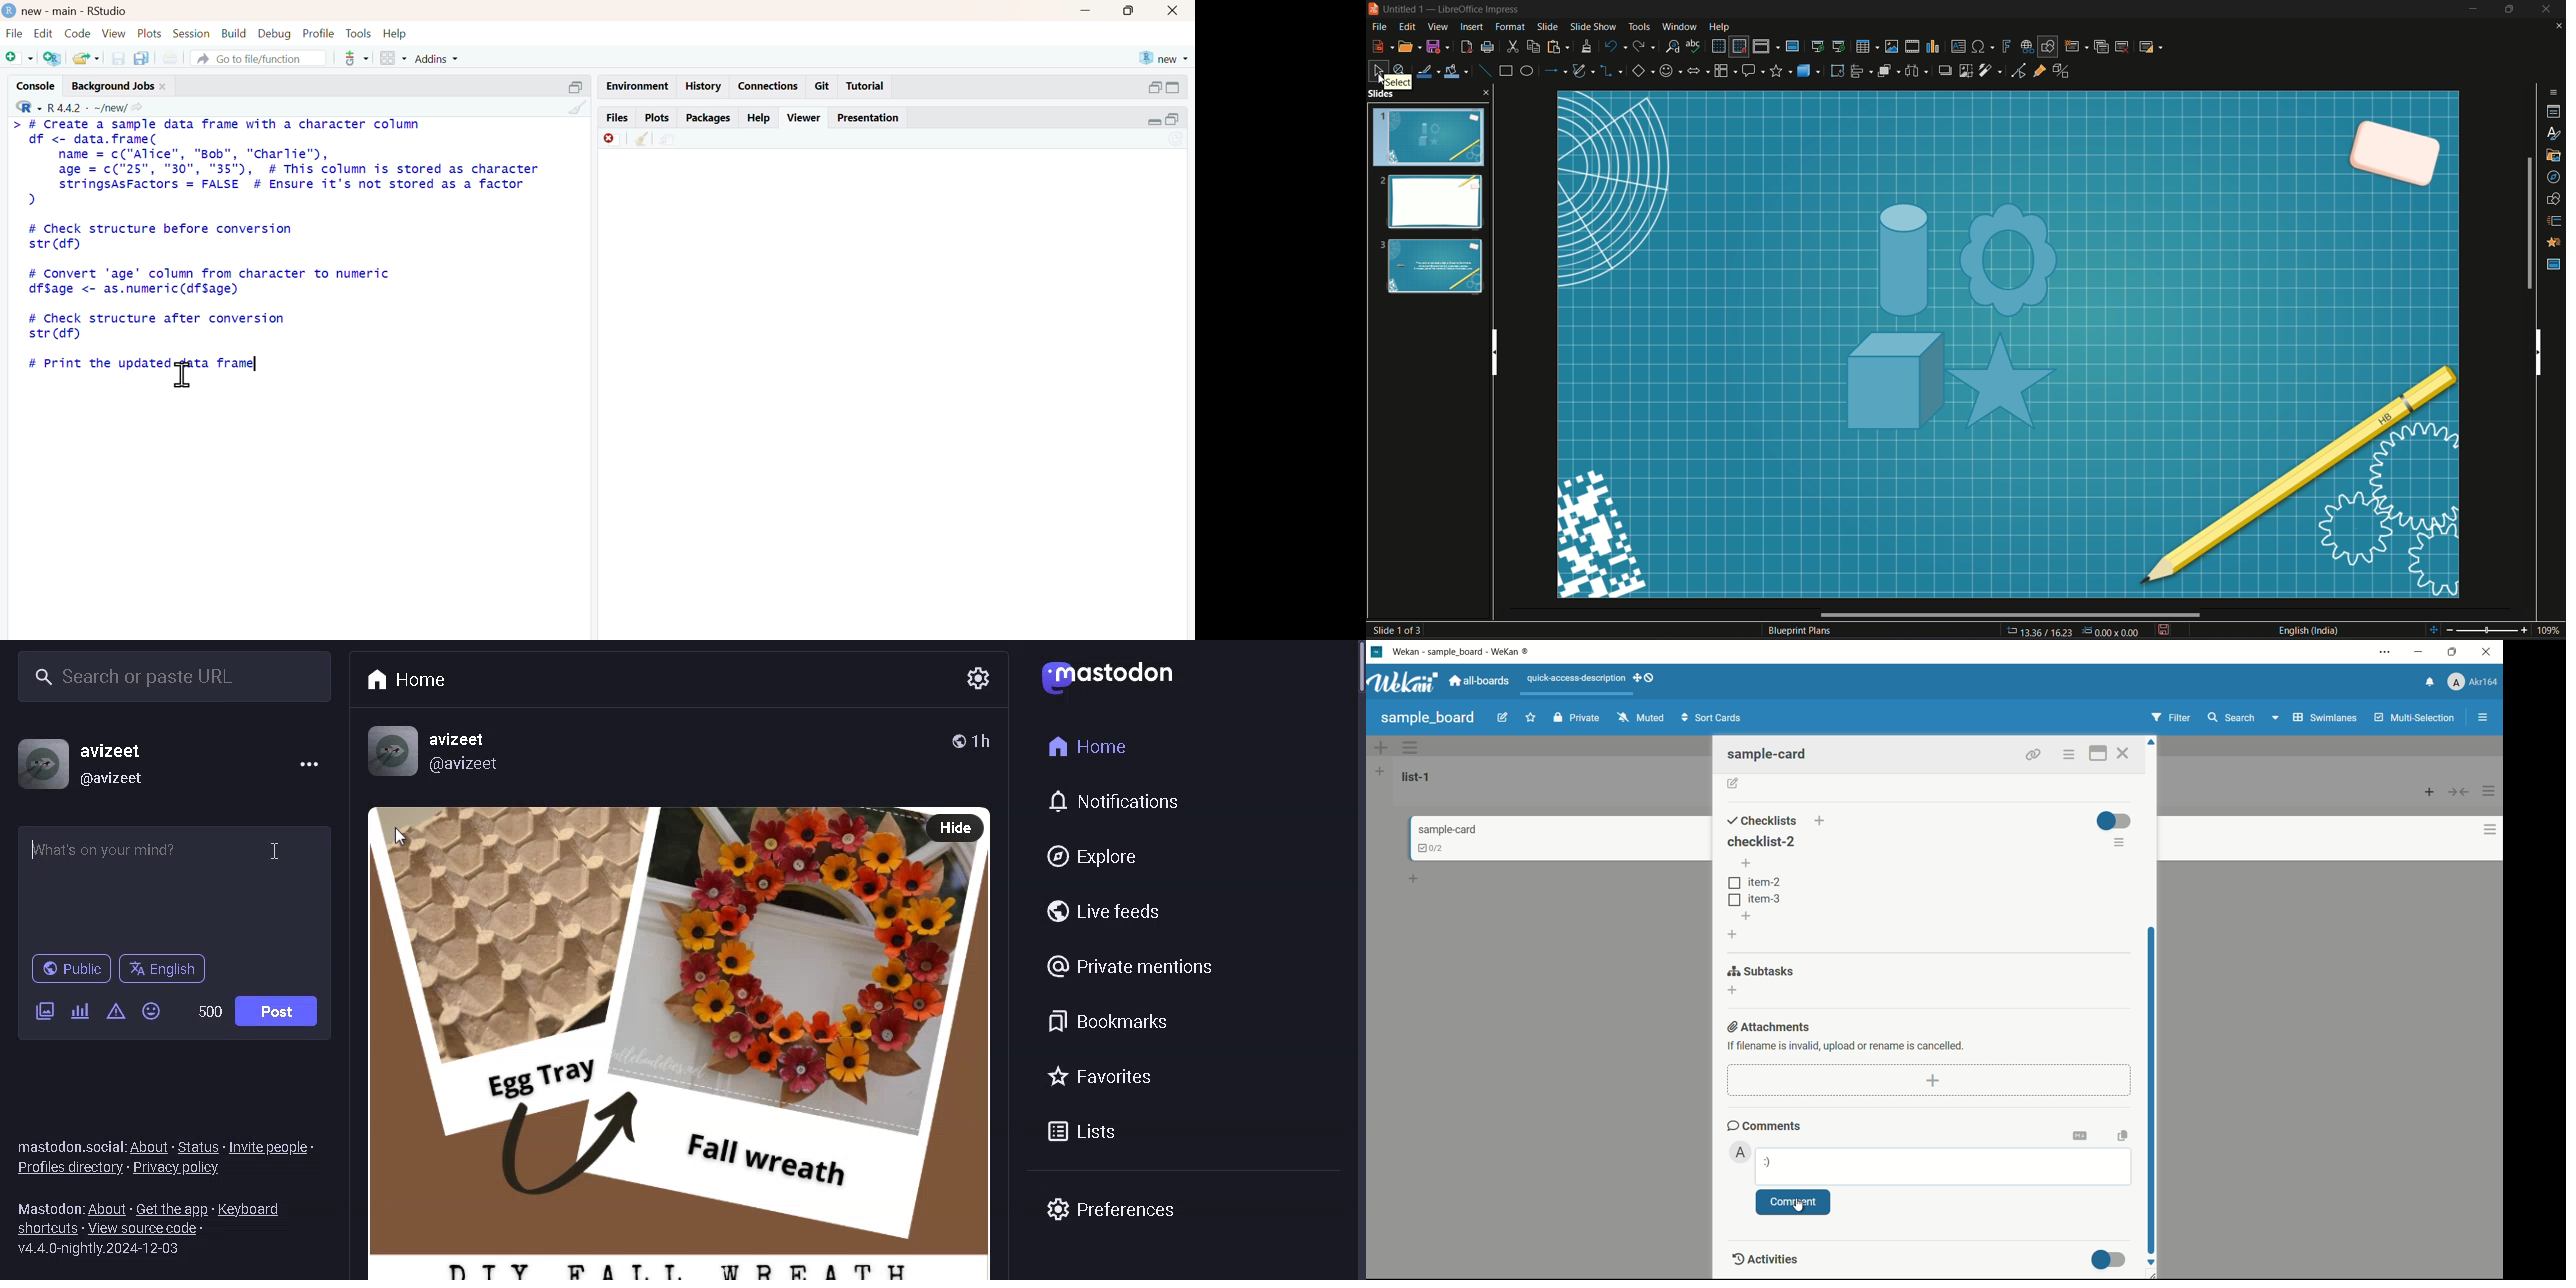 This screenshot has width=2576, height=1288. What do you see at coordinates (177, 678) in the screenshot?
I see `SEARCH BAR` at bounding box center [177, 678].